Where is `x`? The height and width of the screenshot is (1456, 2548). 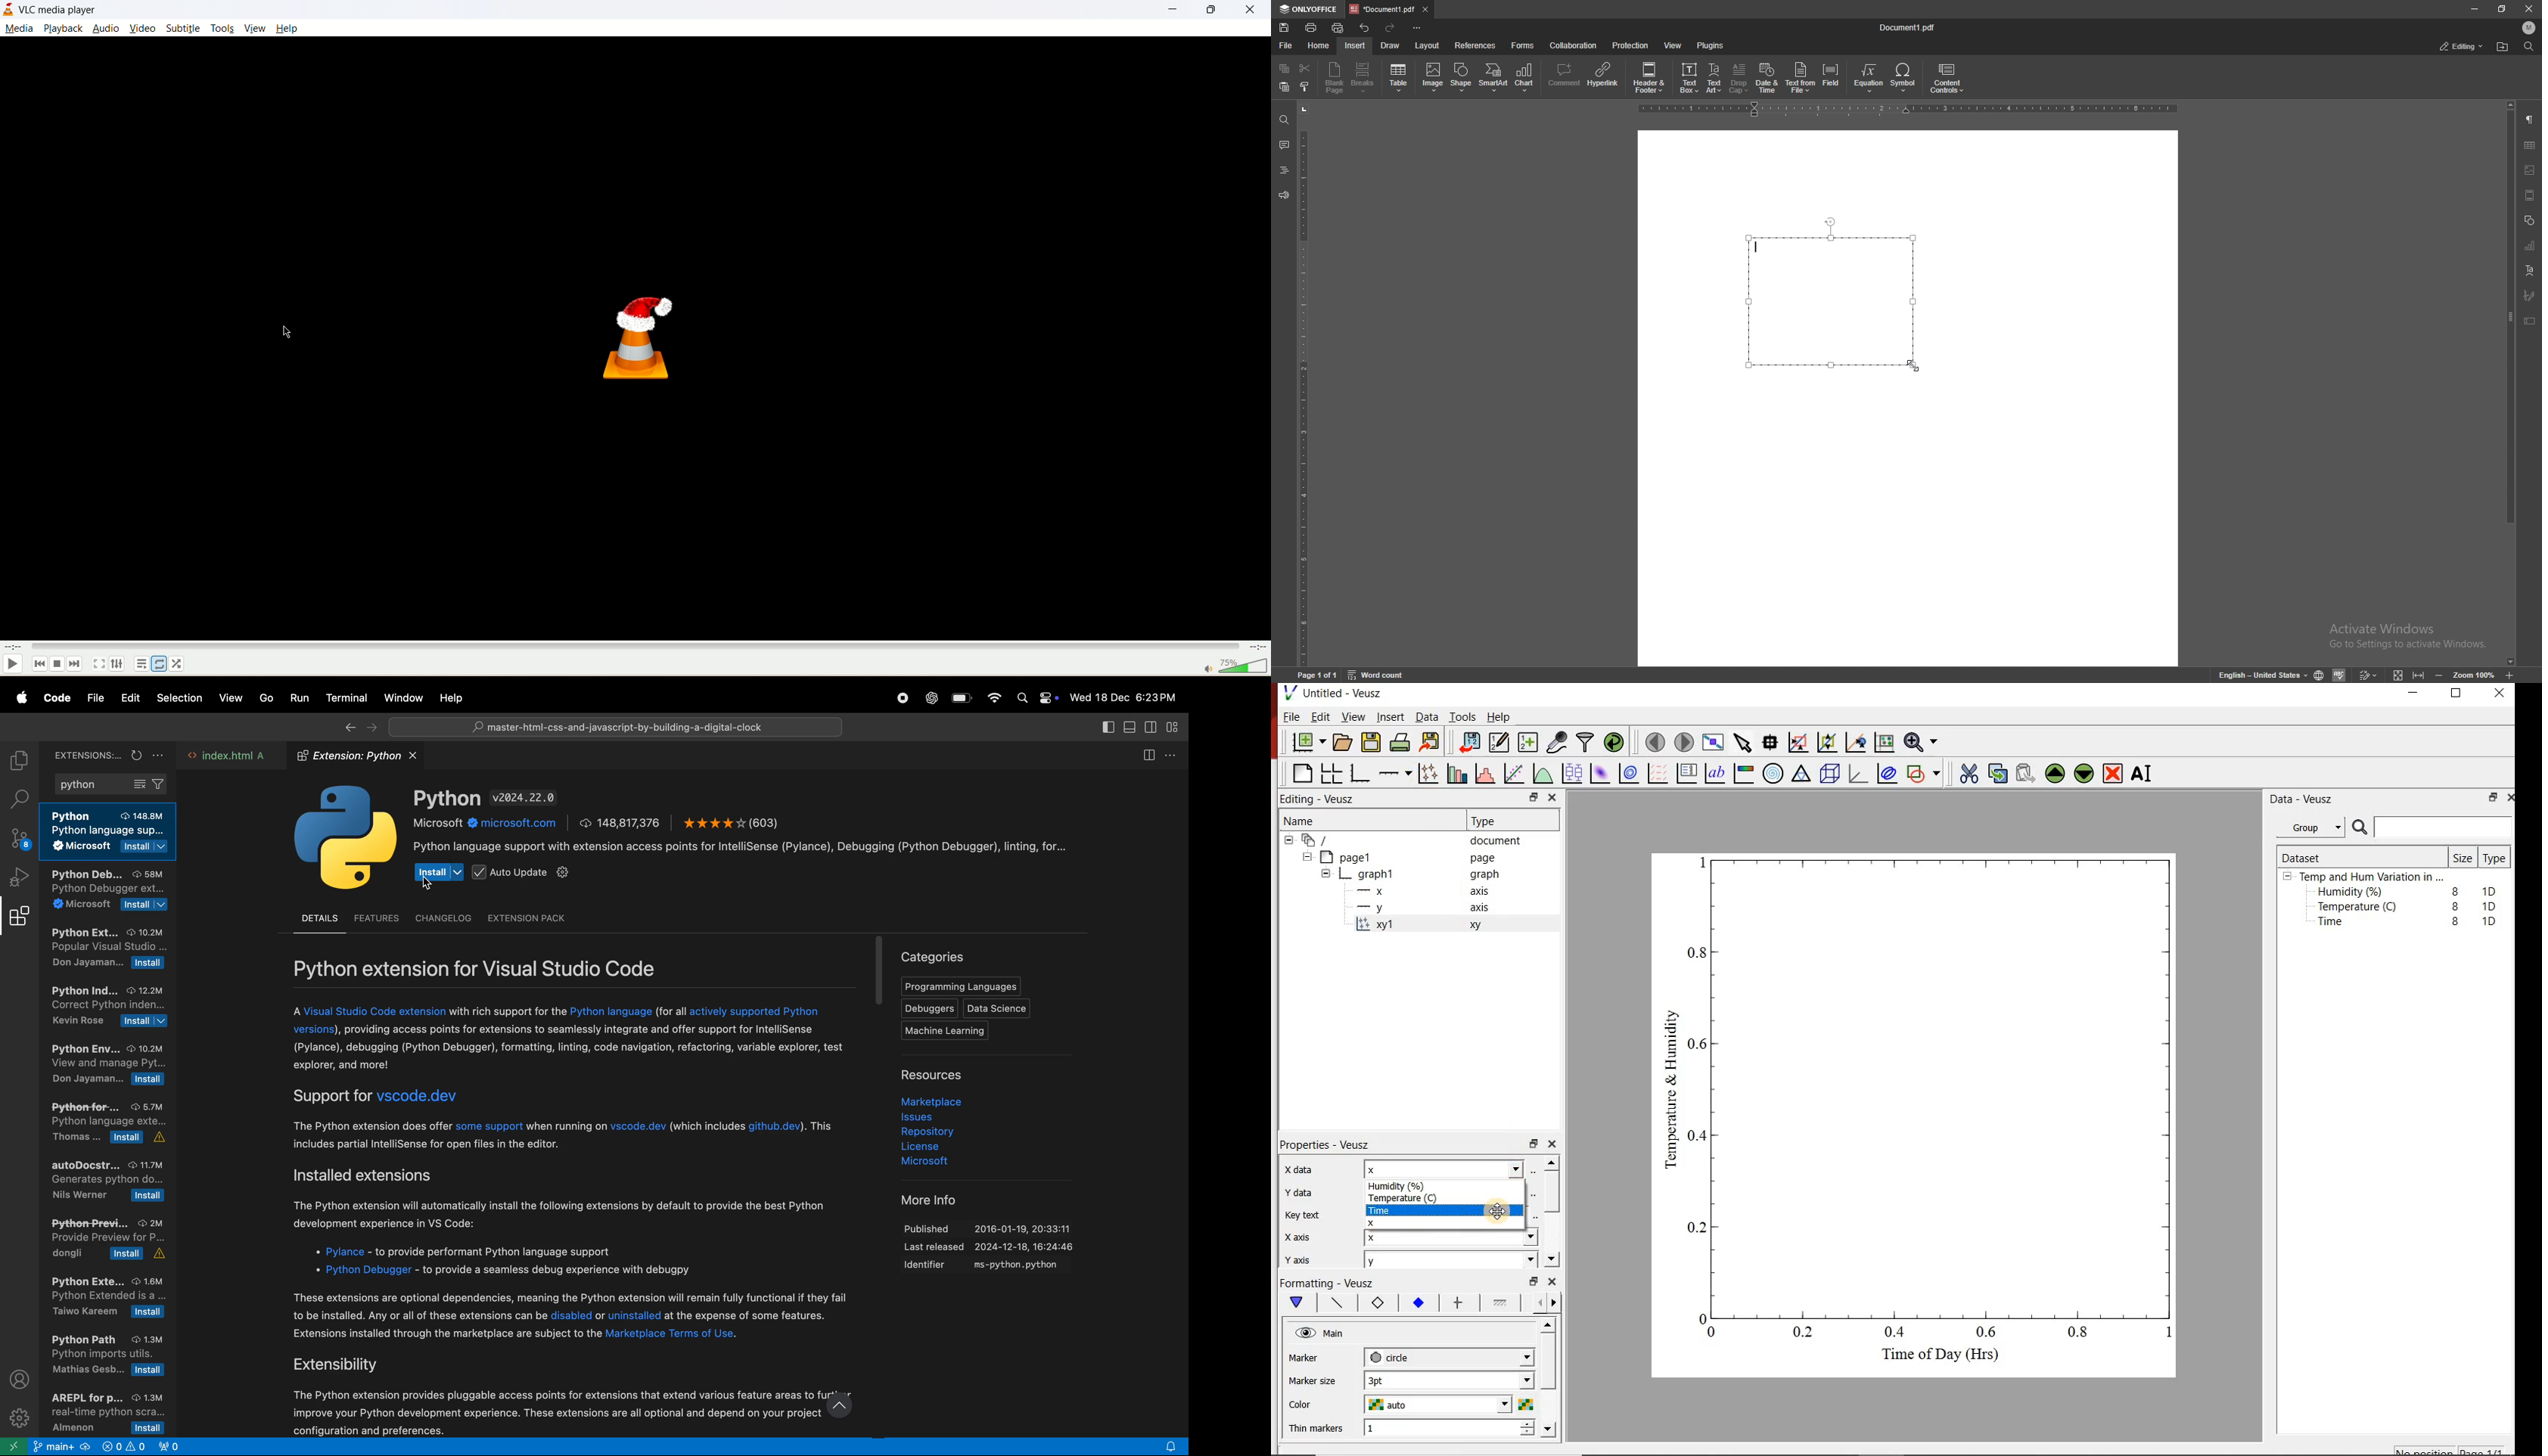 x is located at coordinates (1389, 1222).